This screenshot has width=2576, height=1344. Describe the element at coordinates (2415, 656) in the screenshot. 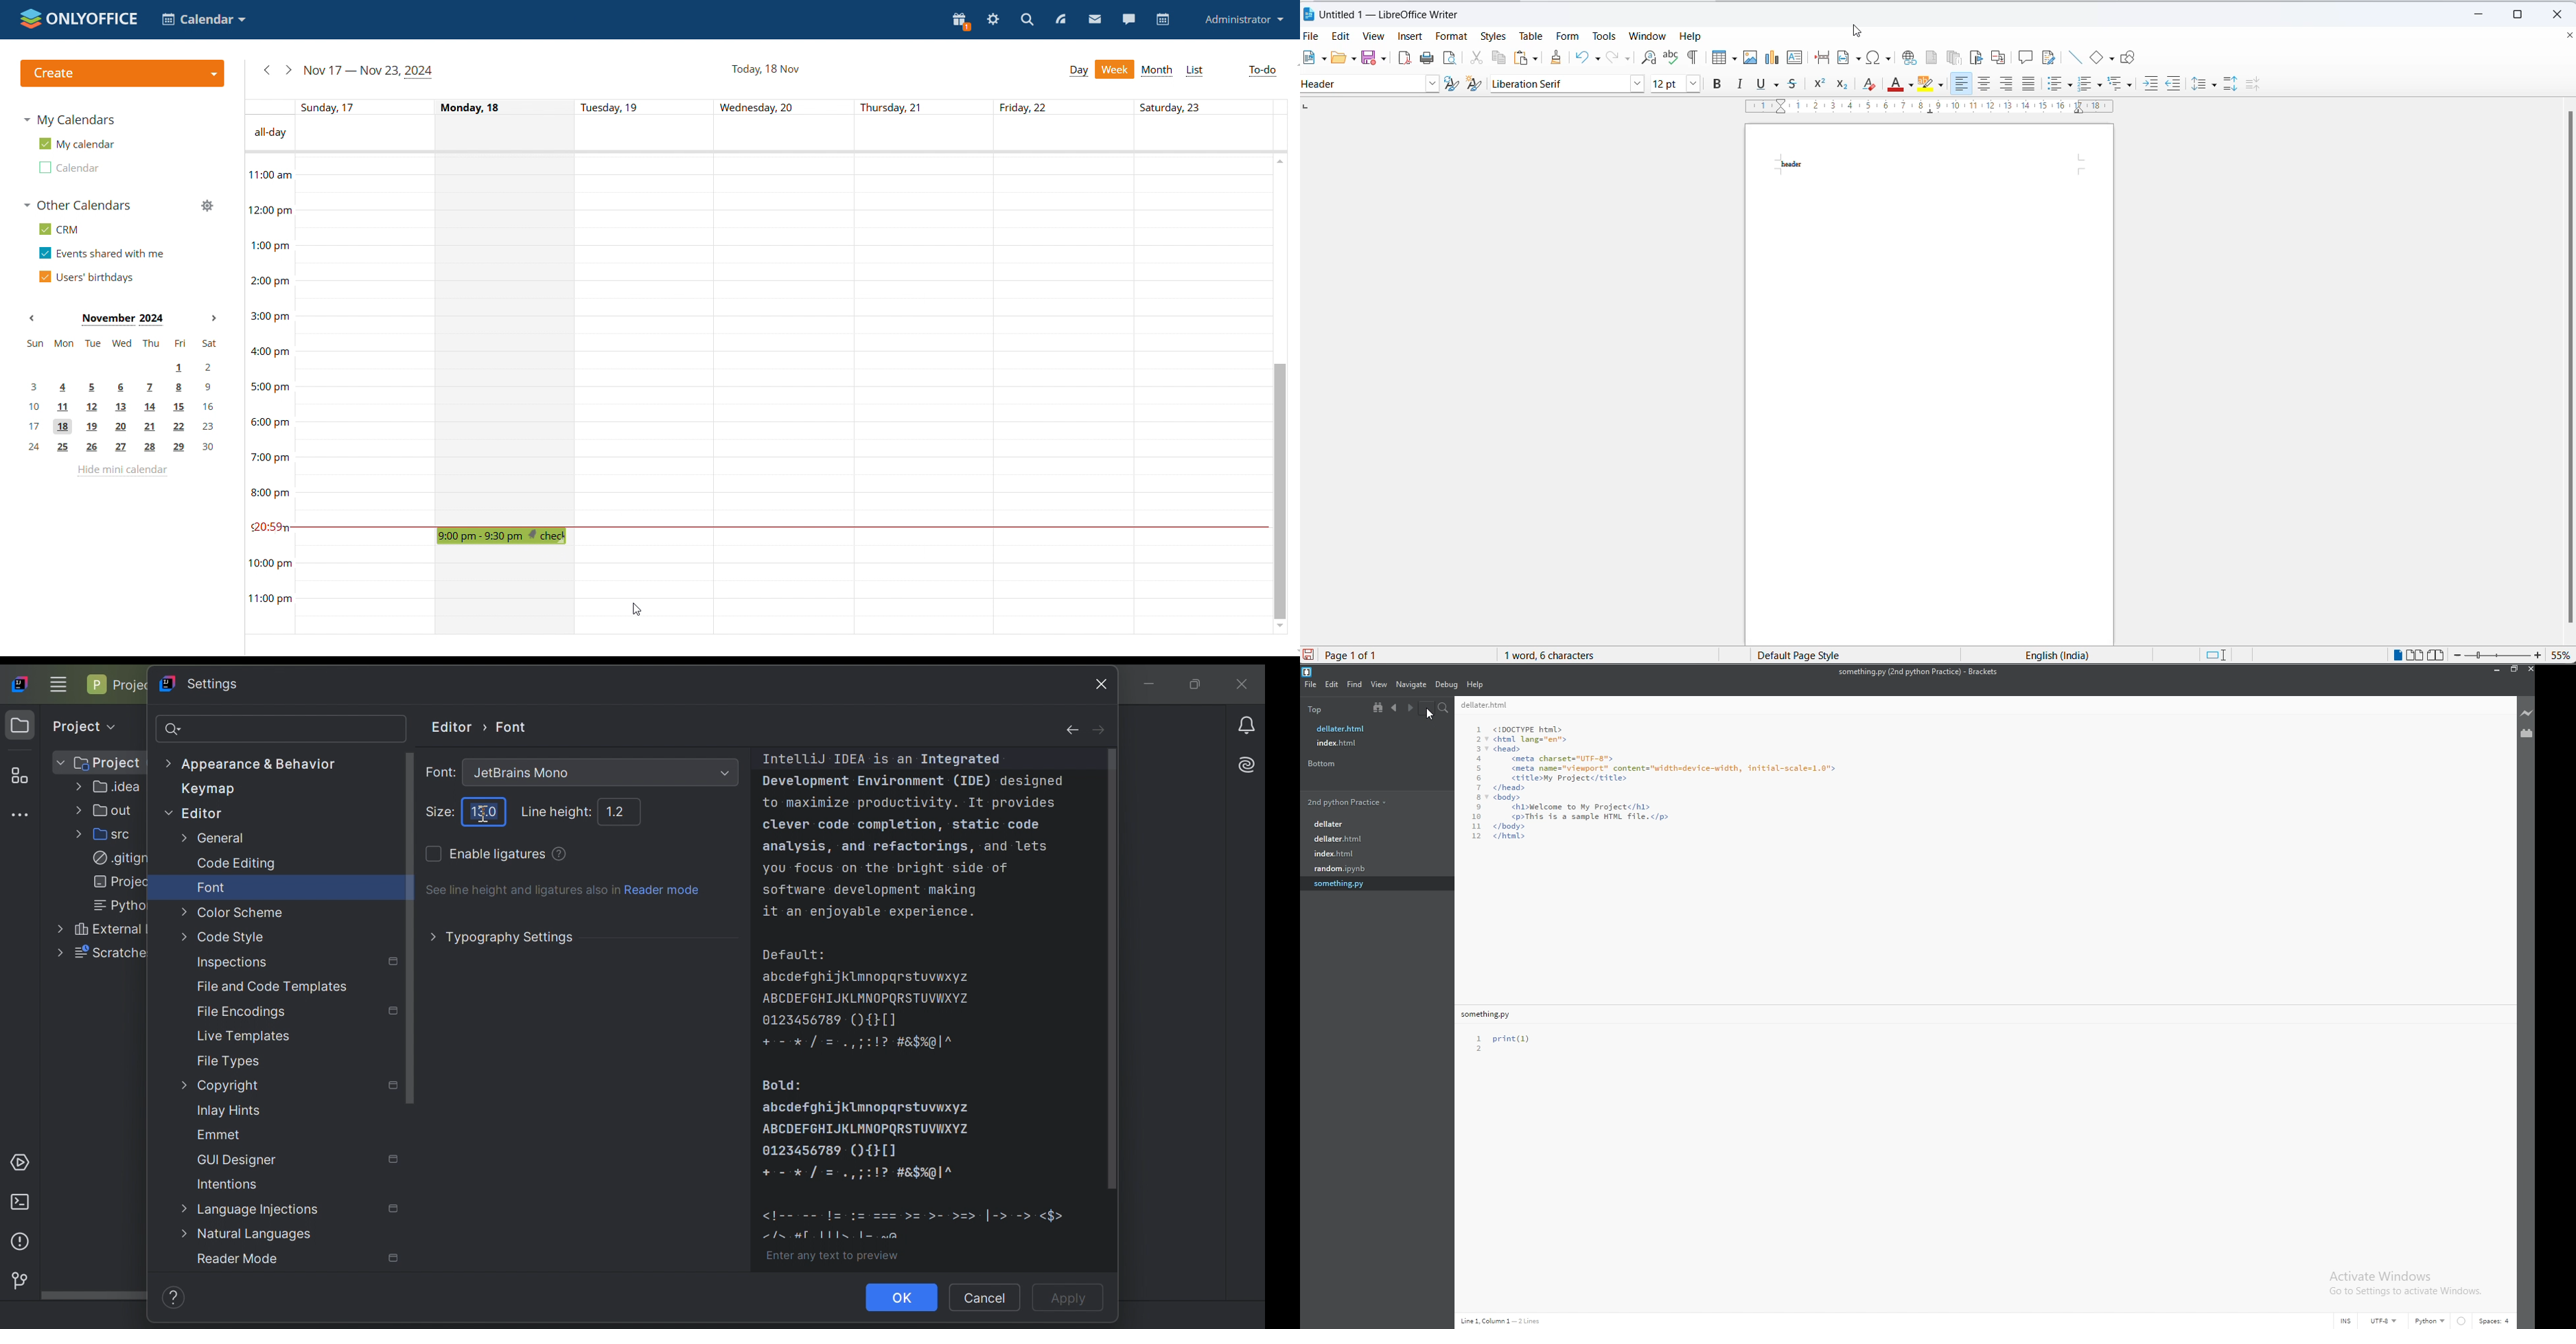

I see `multi page view` at that location.